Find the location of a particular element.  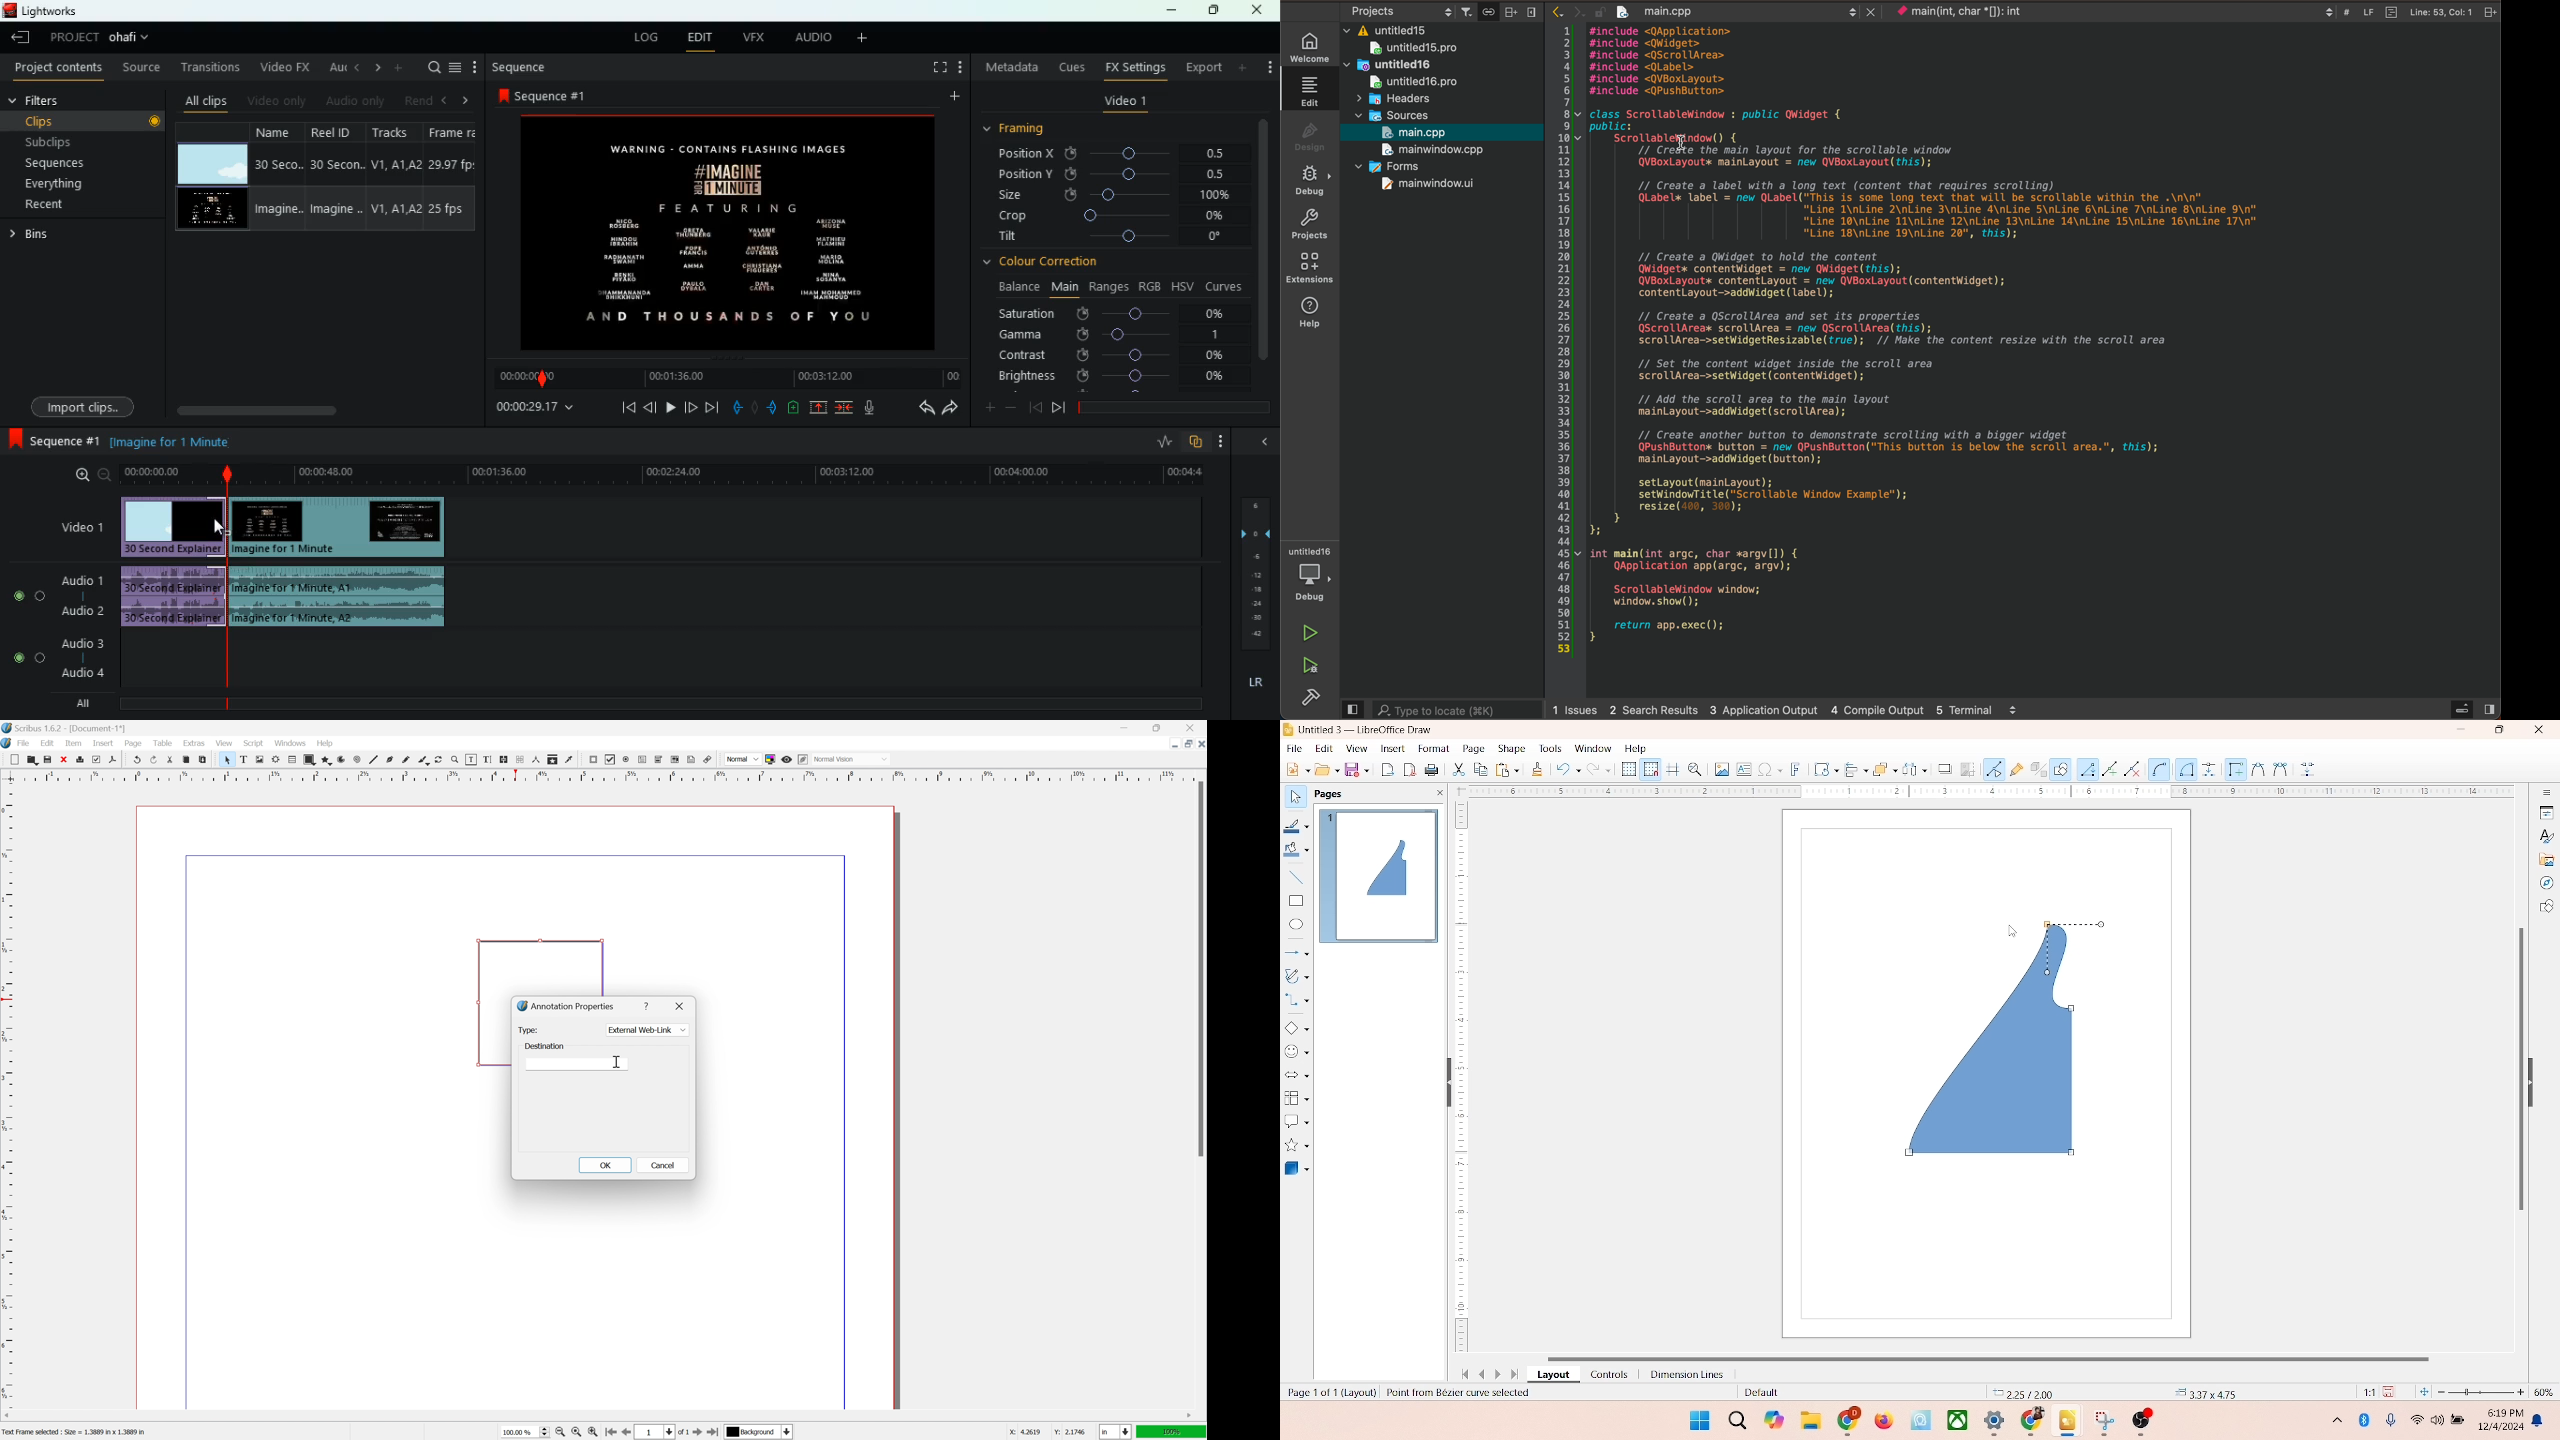

link annotation is located at coordinates (708, 759).